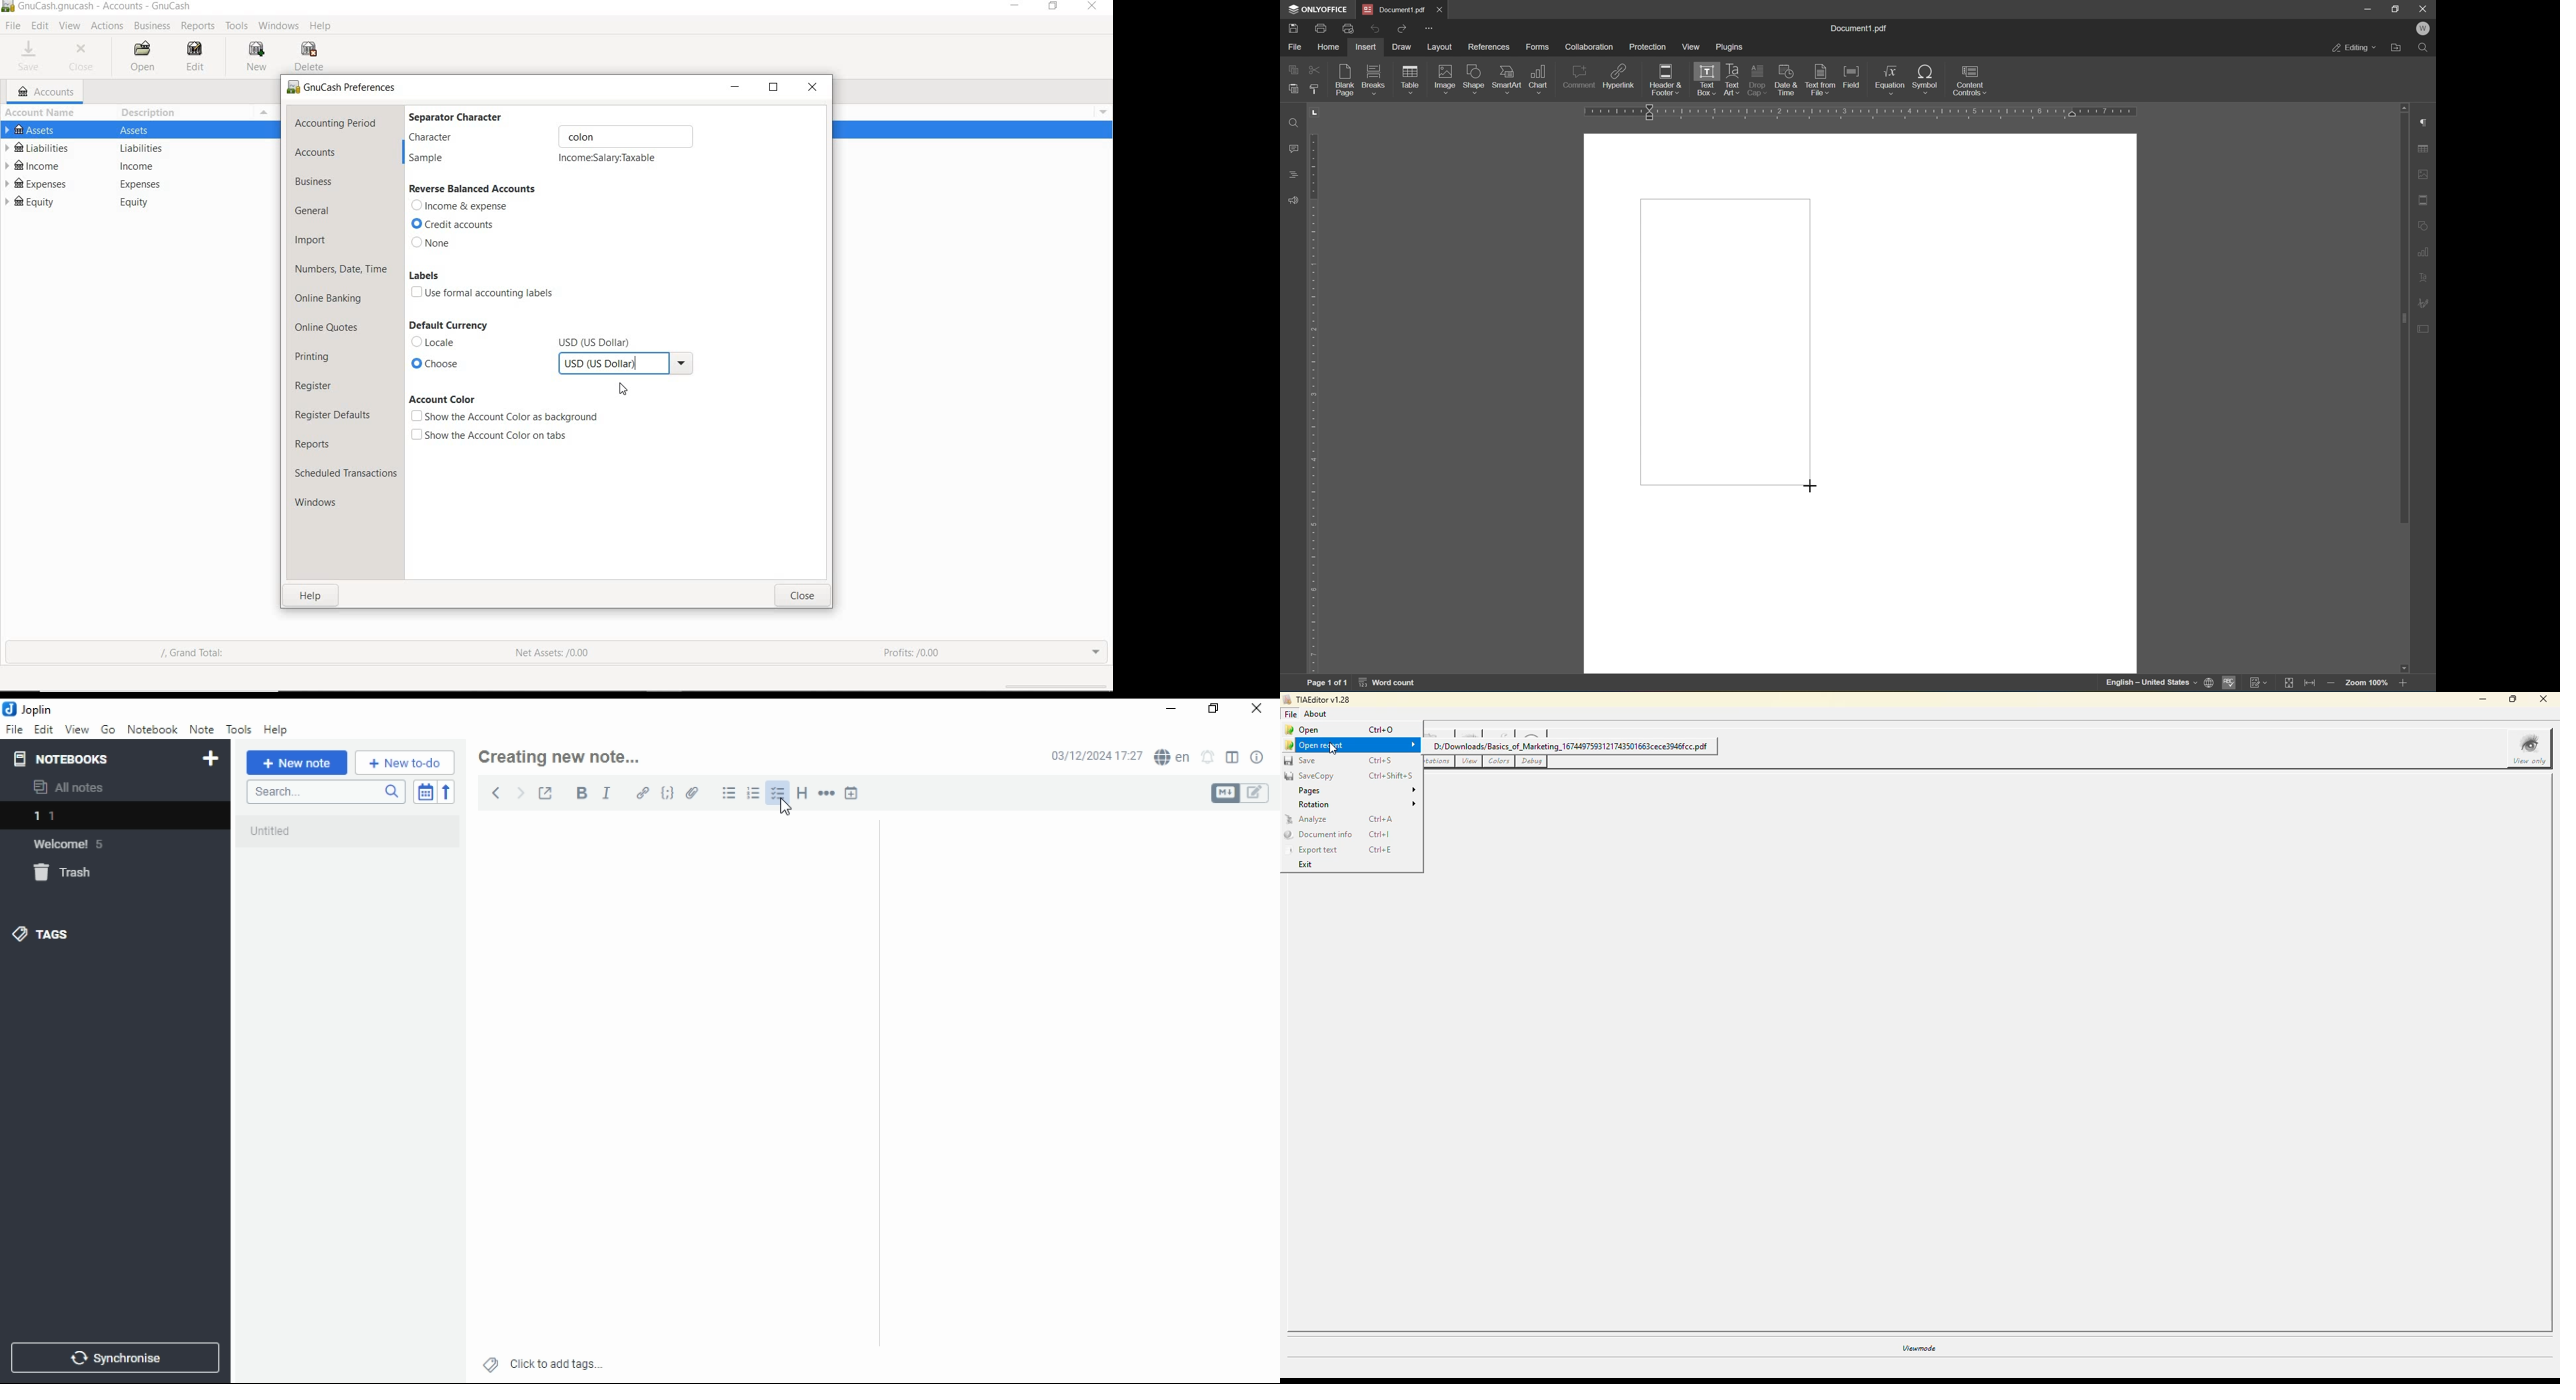 This screenshot has height=1400, width=2576. Describe the element at coordinates (776, 792) in the screenshot. I see `checkbox list` at that location.